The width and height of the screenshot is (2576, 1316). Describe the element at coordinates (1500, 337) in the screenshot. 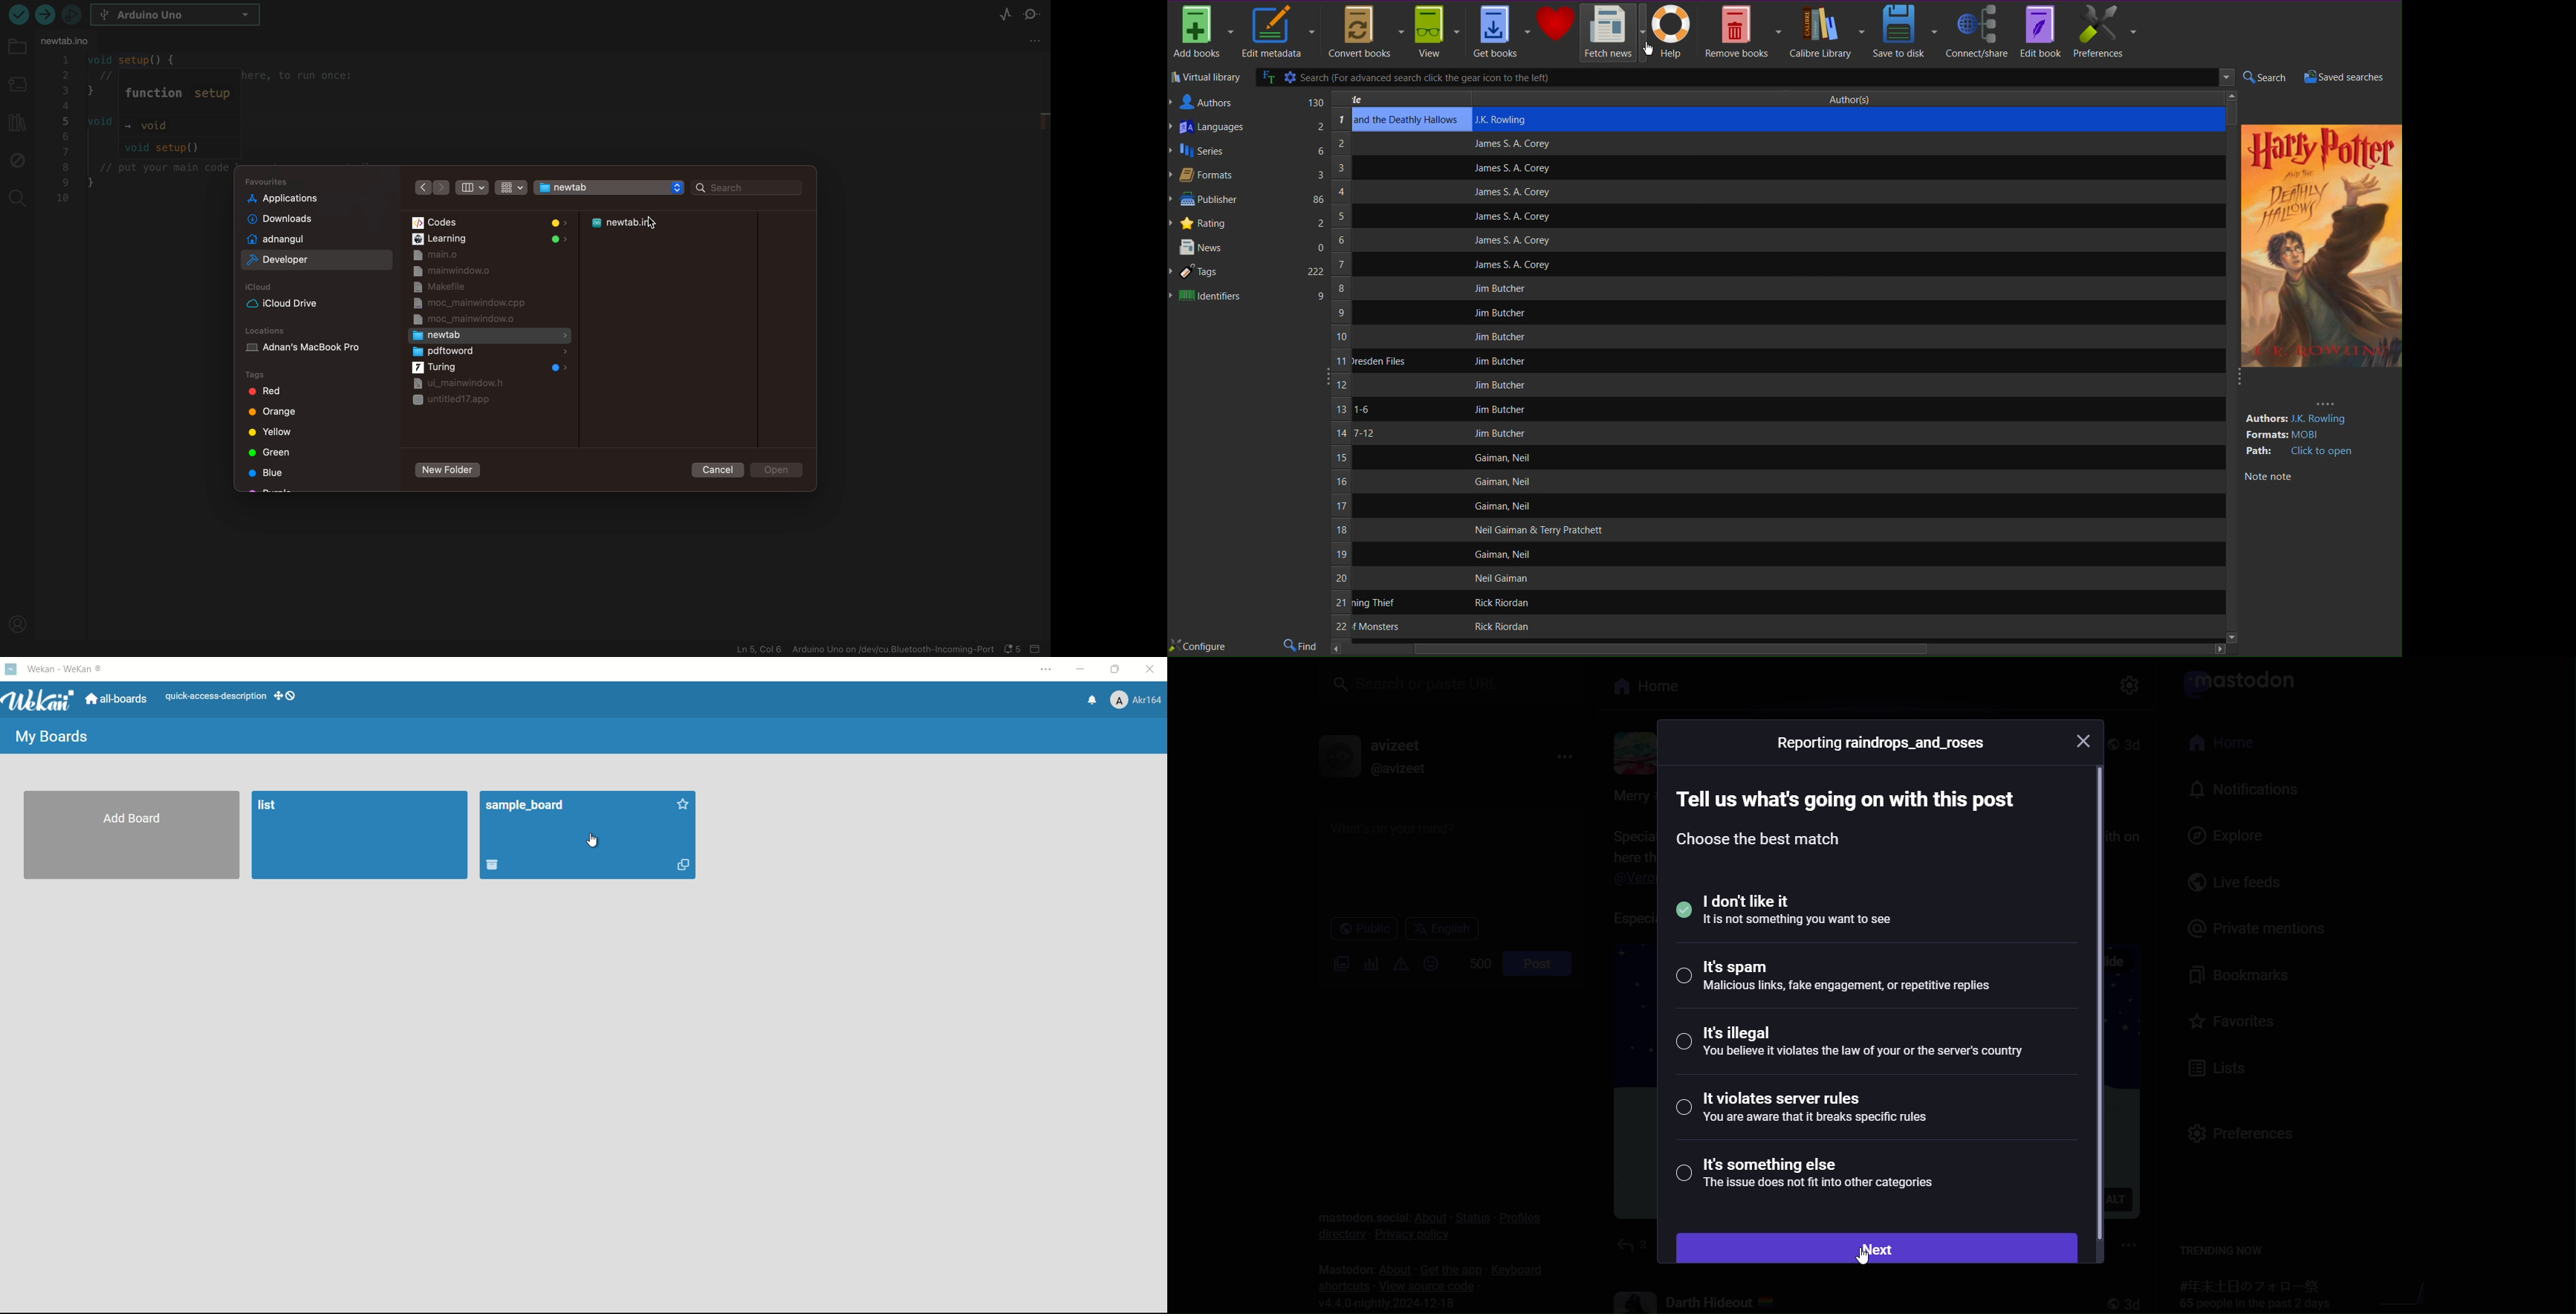

I see `Jim Butcher` at that location.